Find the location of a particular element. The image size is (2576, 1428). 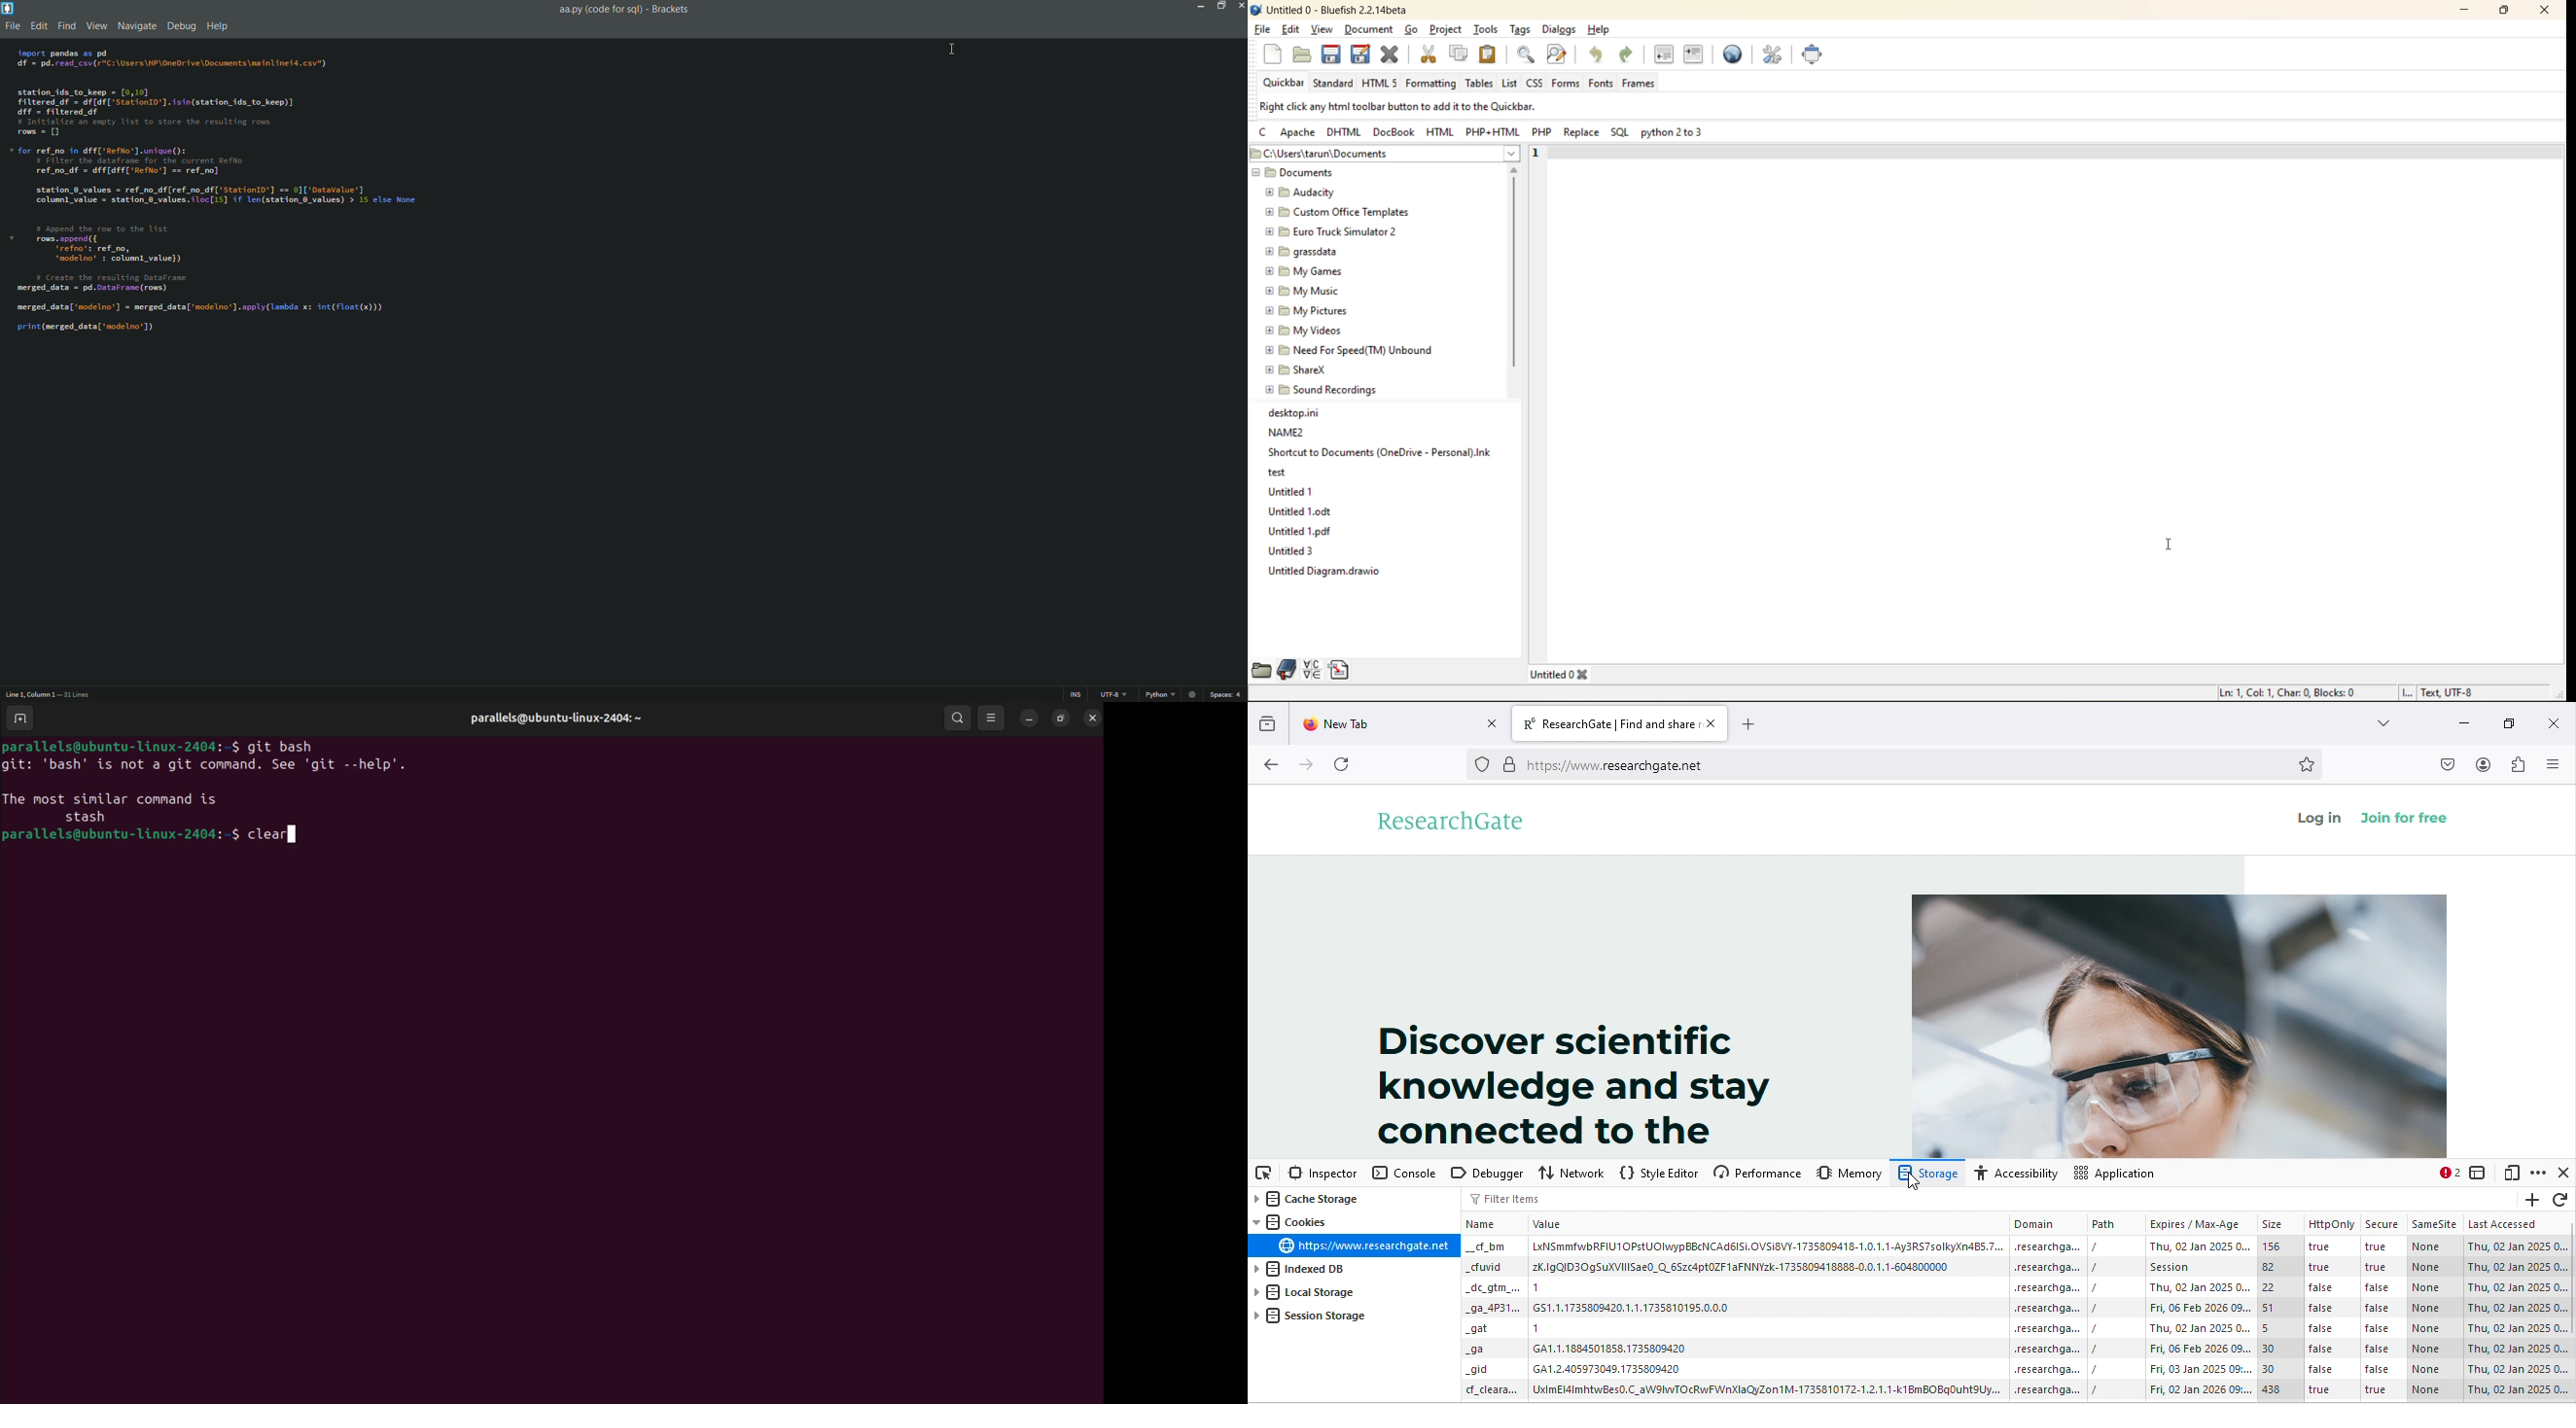

true is located at coordinates (2380, 1390).